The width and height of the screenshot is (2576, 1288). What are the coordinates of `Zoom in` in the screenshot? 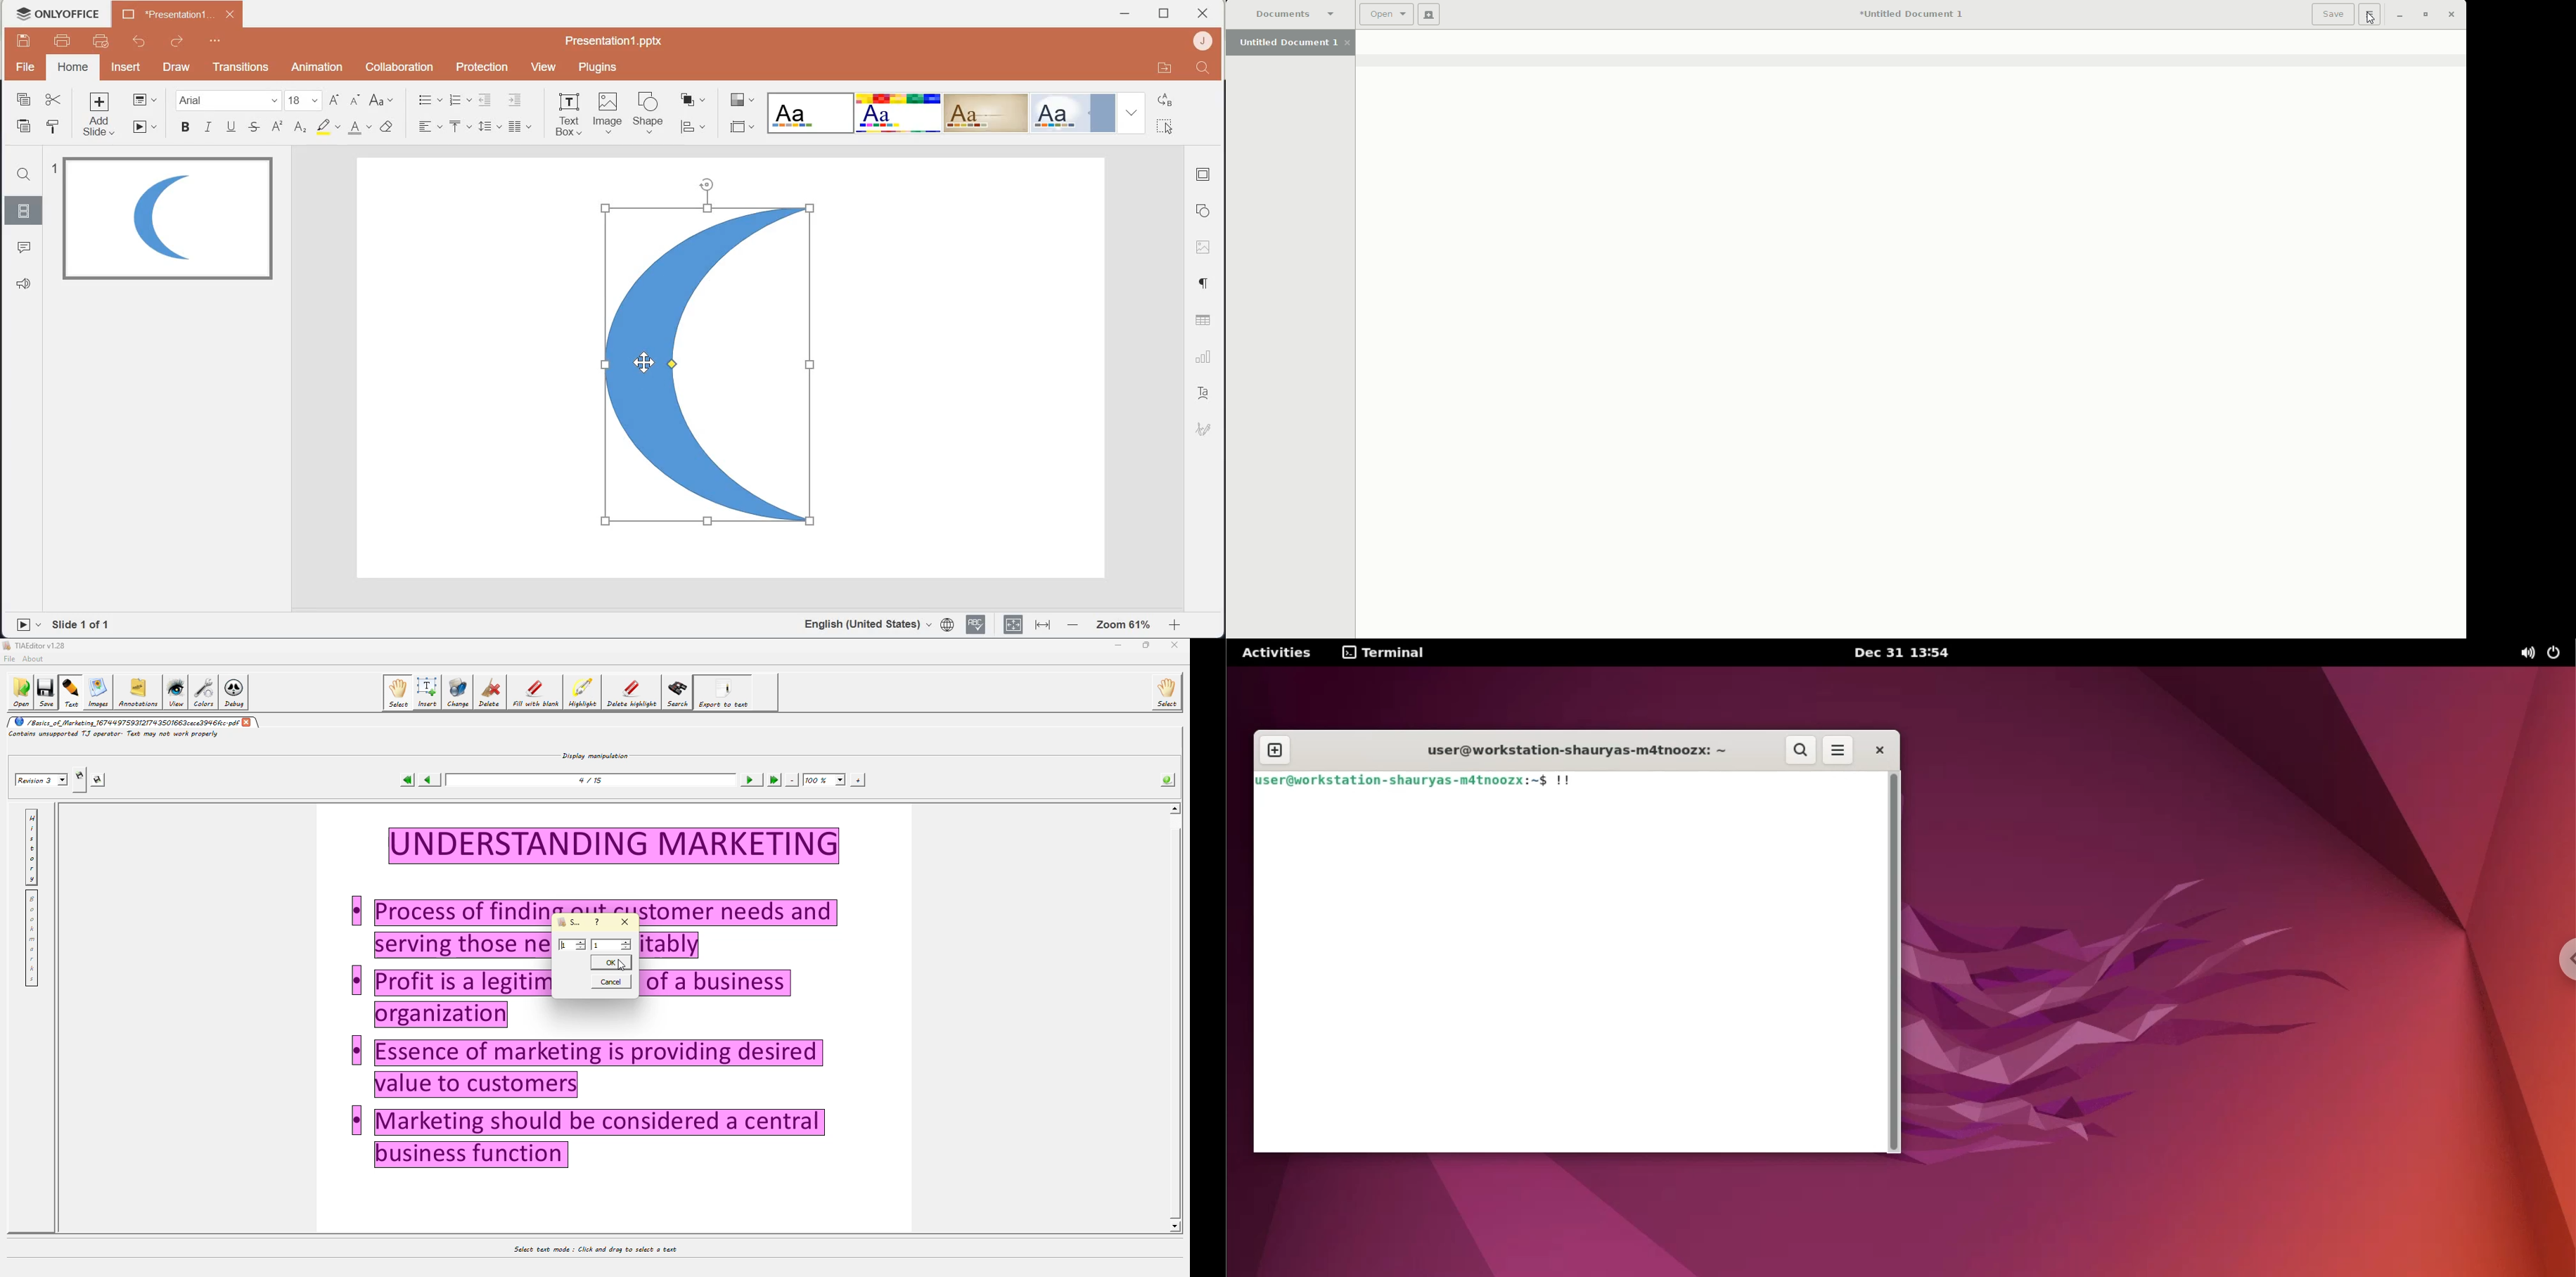 It's located at (1180, 626).